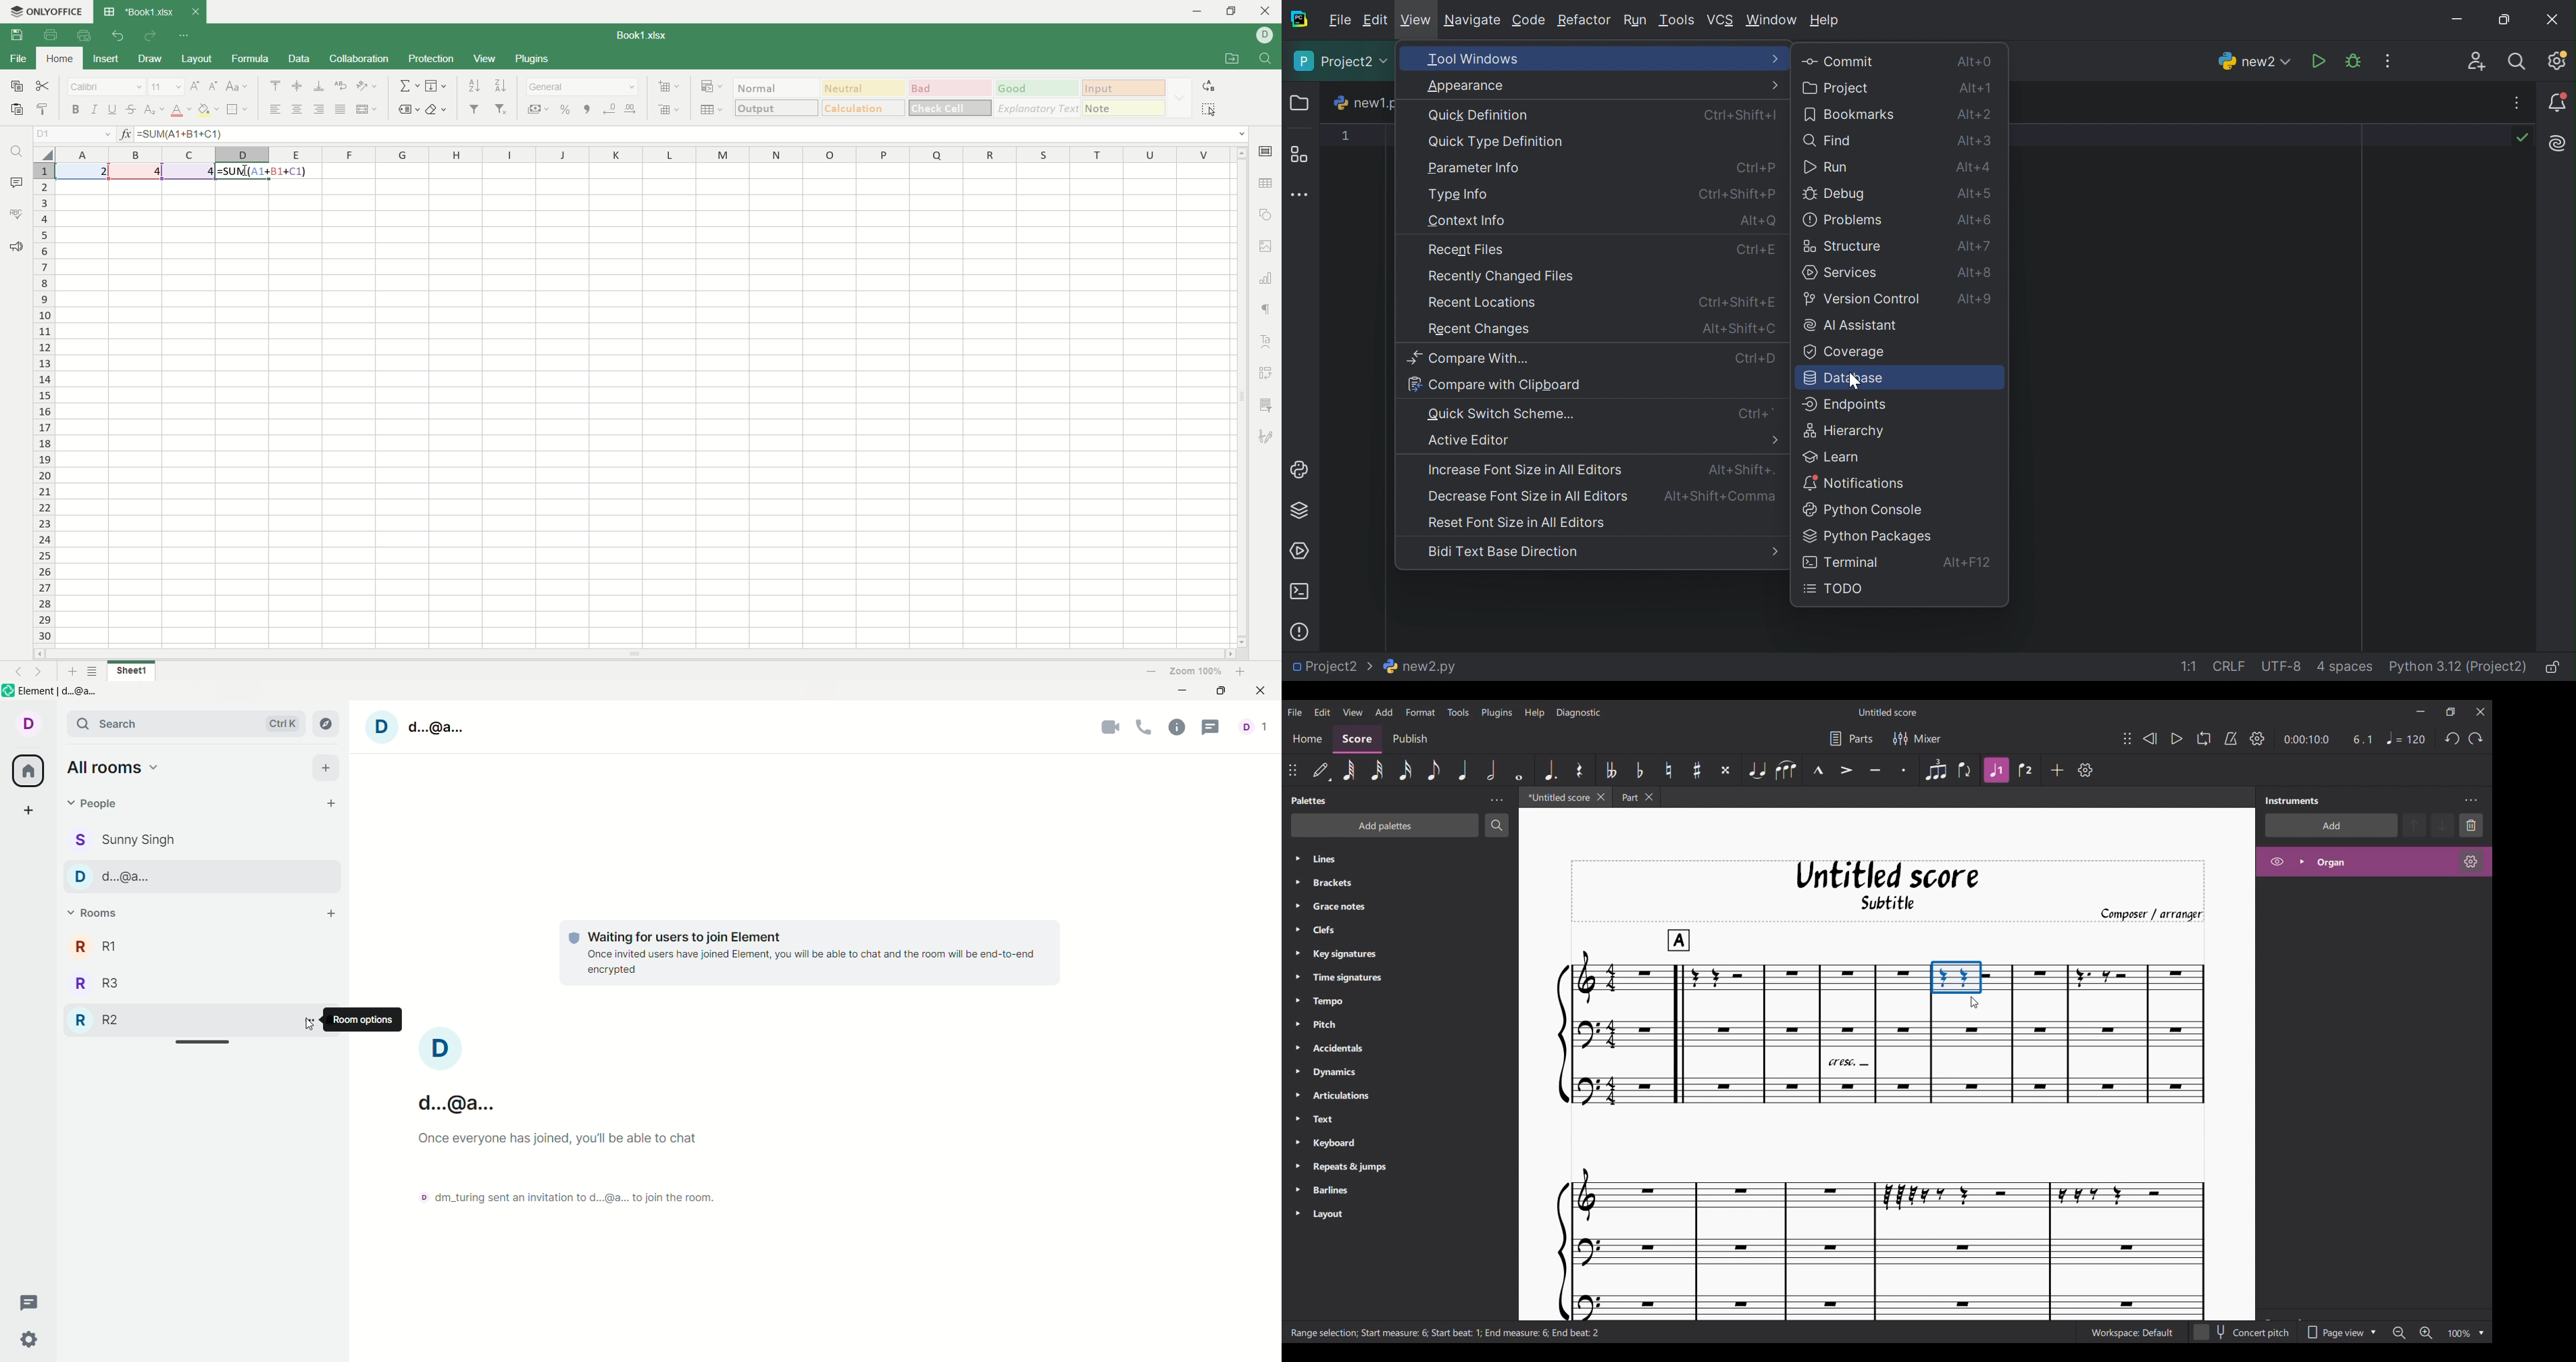 Image resolution: width=2576 pixels, height=1372 pixels. I want to click on increase decimal, so click(631, 109).